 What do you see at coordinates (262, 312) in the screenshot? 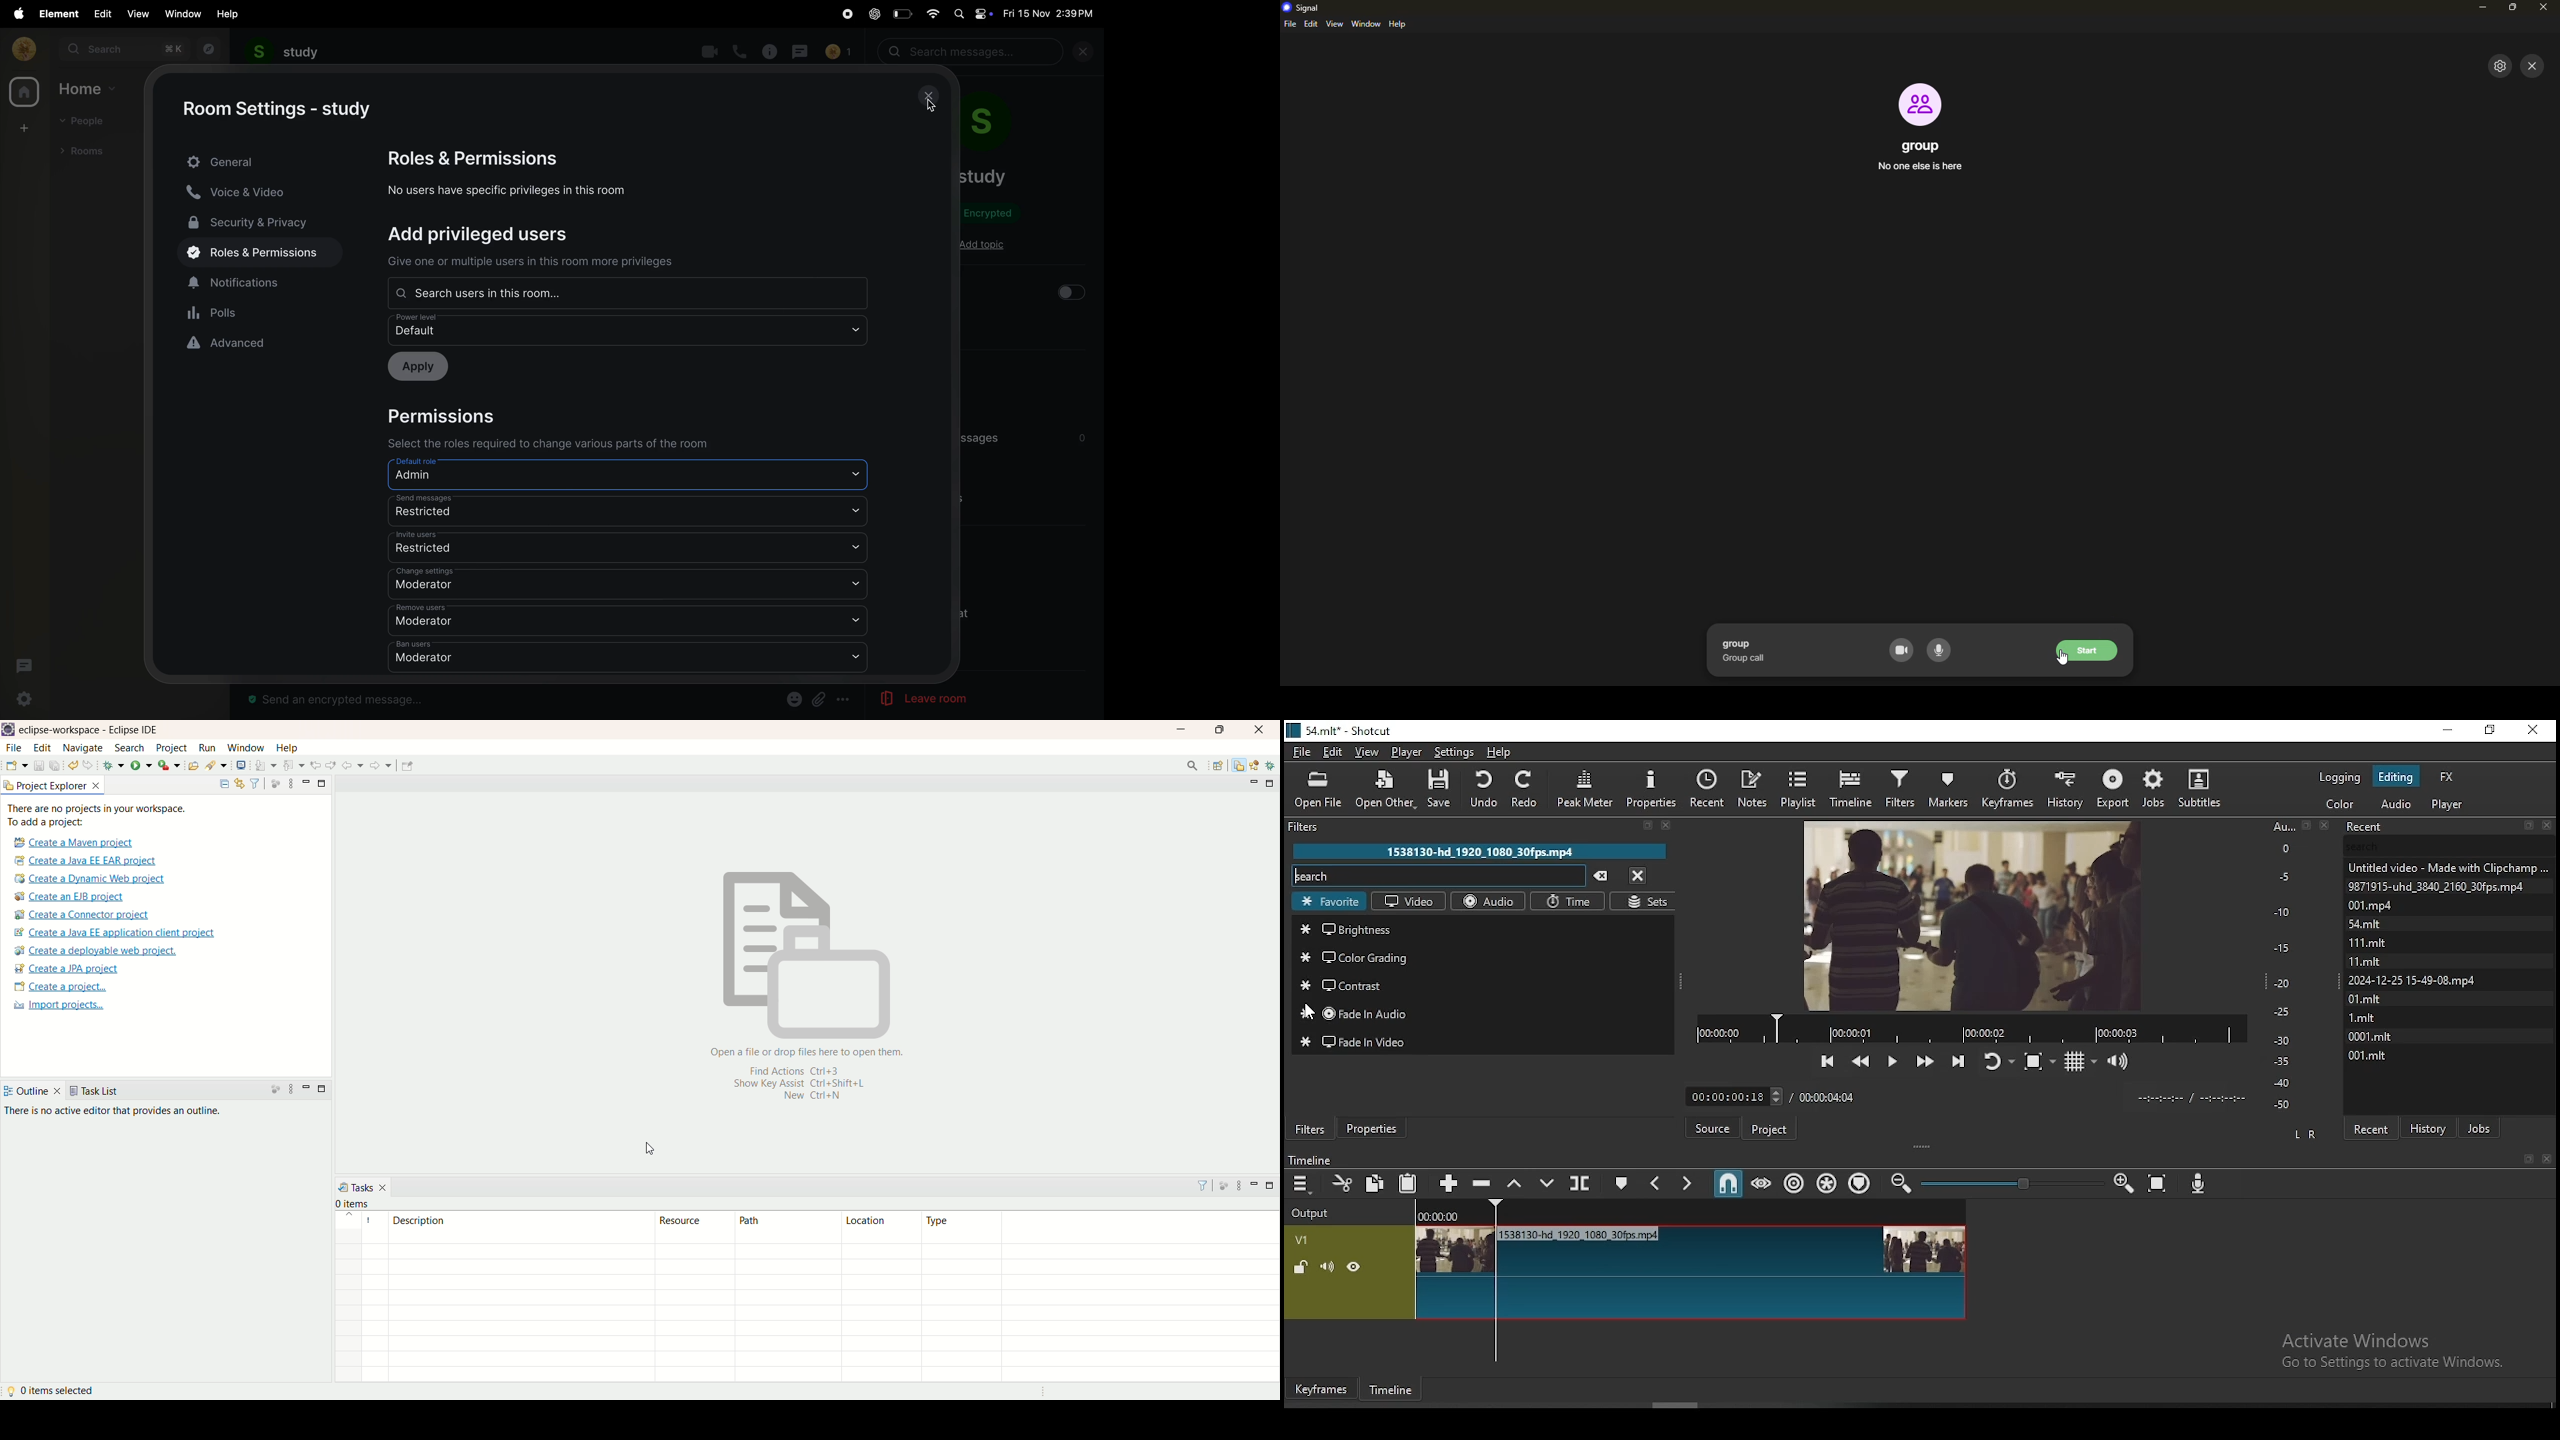
I see `Polls` at bounding box center [262, 312].